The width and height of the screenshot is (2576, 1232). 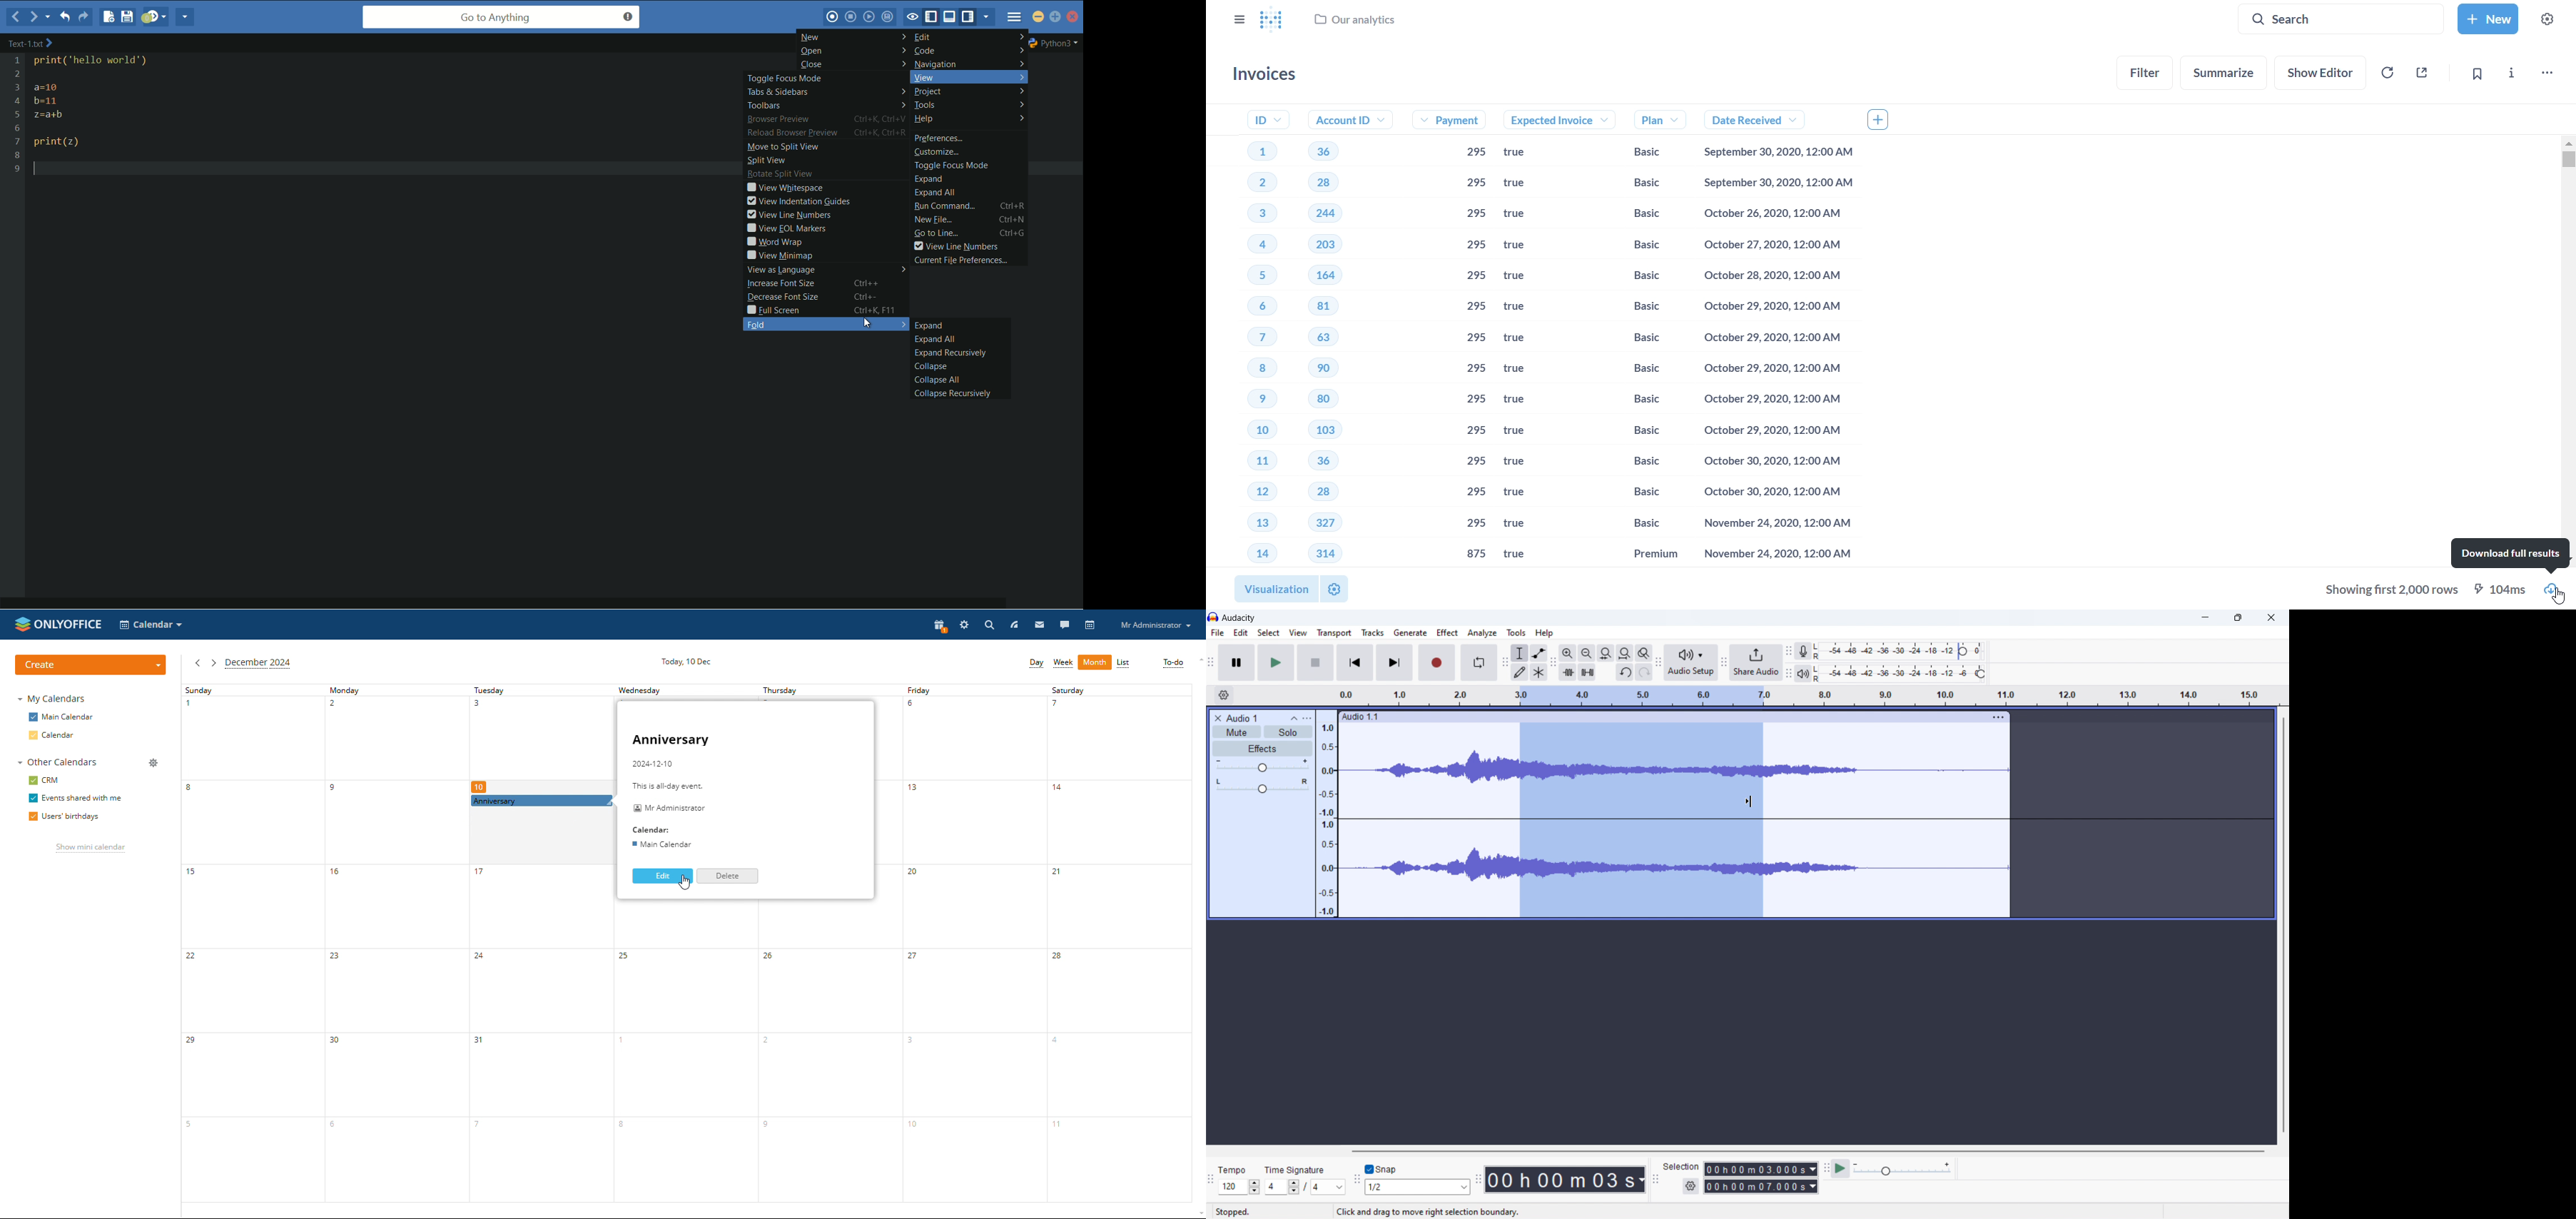 I want to click on 1, so click(x=1259, y=149).